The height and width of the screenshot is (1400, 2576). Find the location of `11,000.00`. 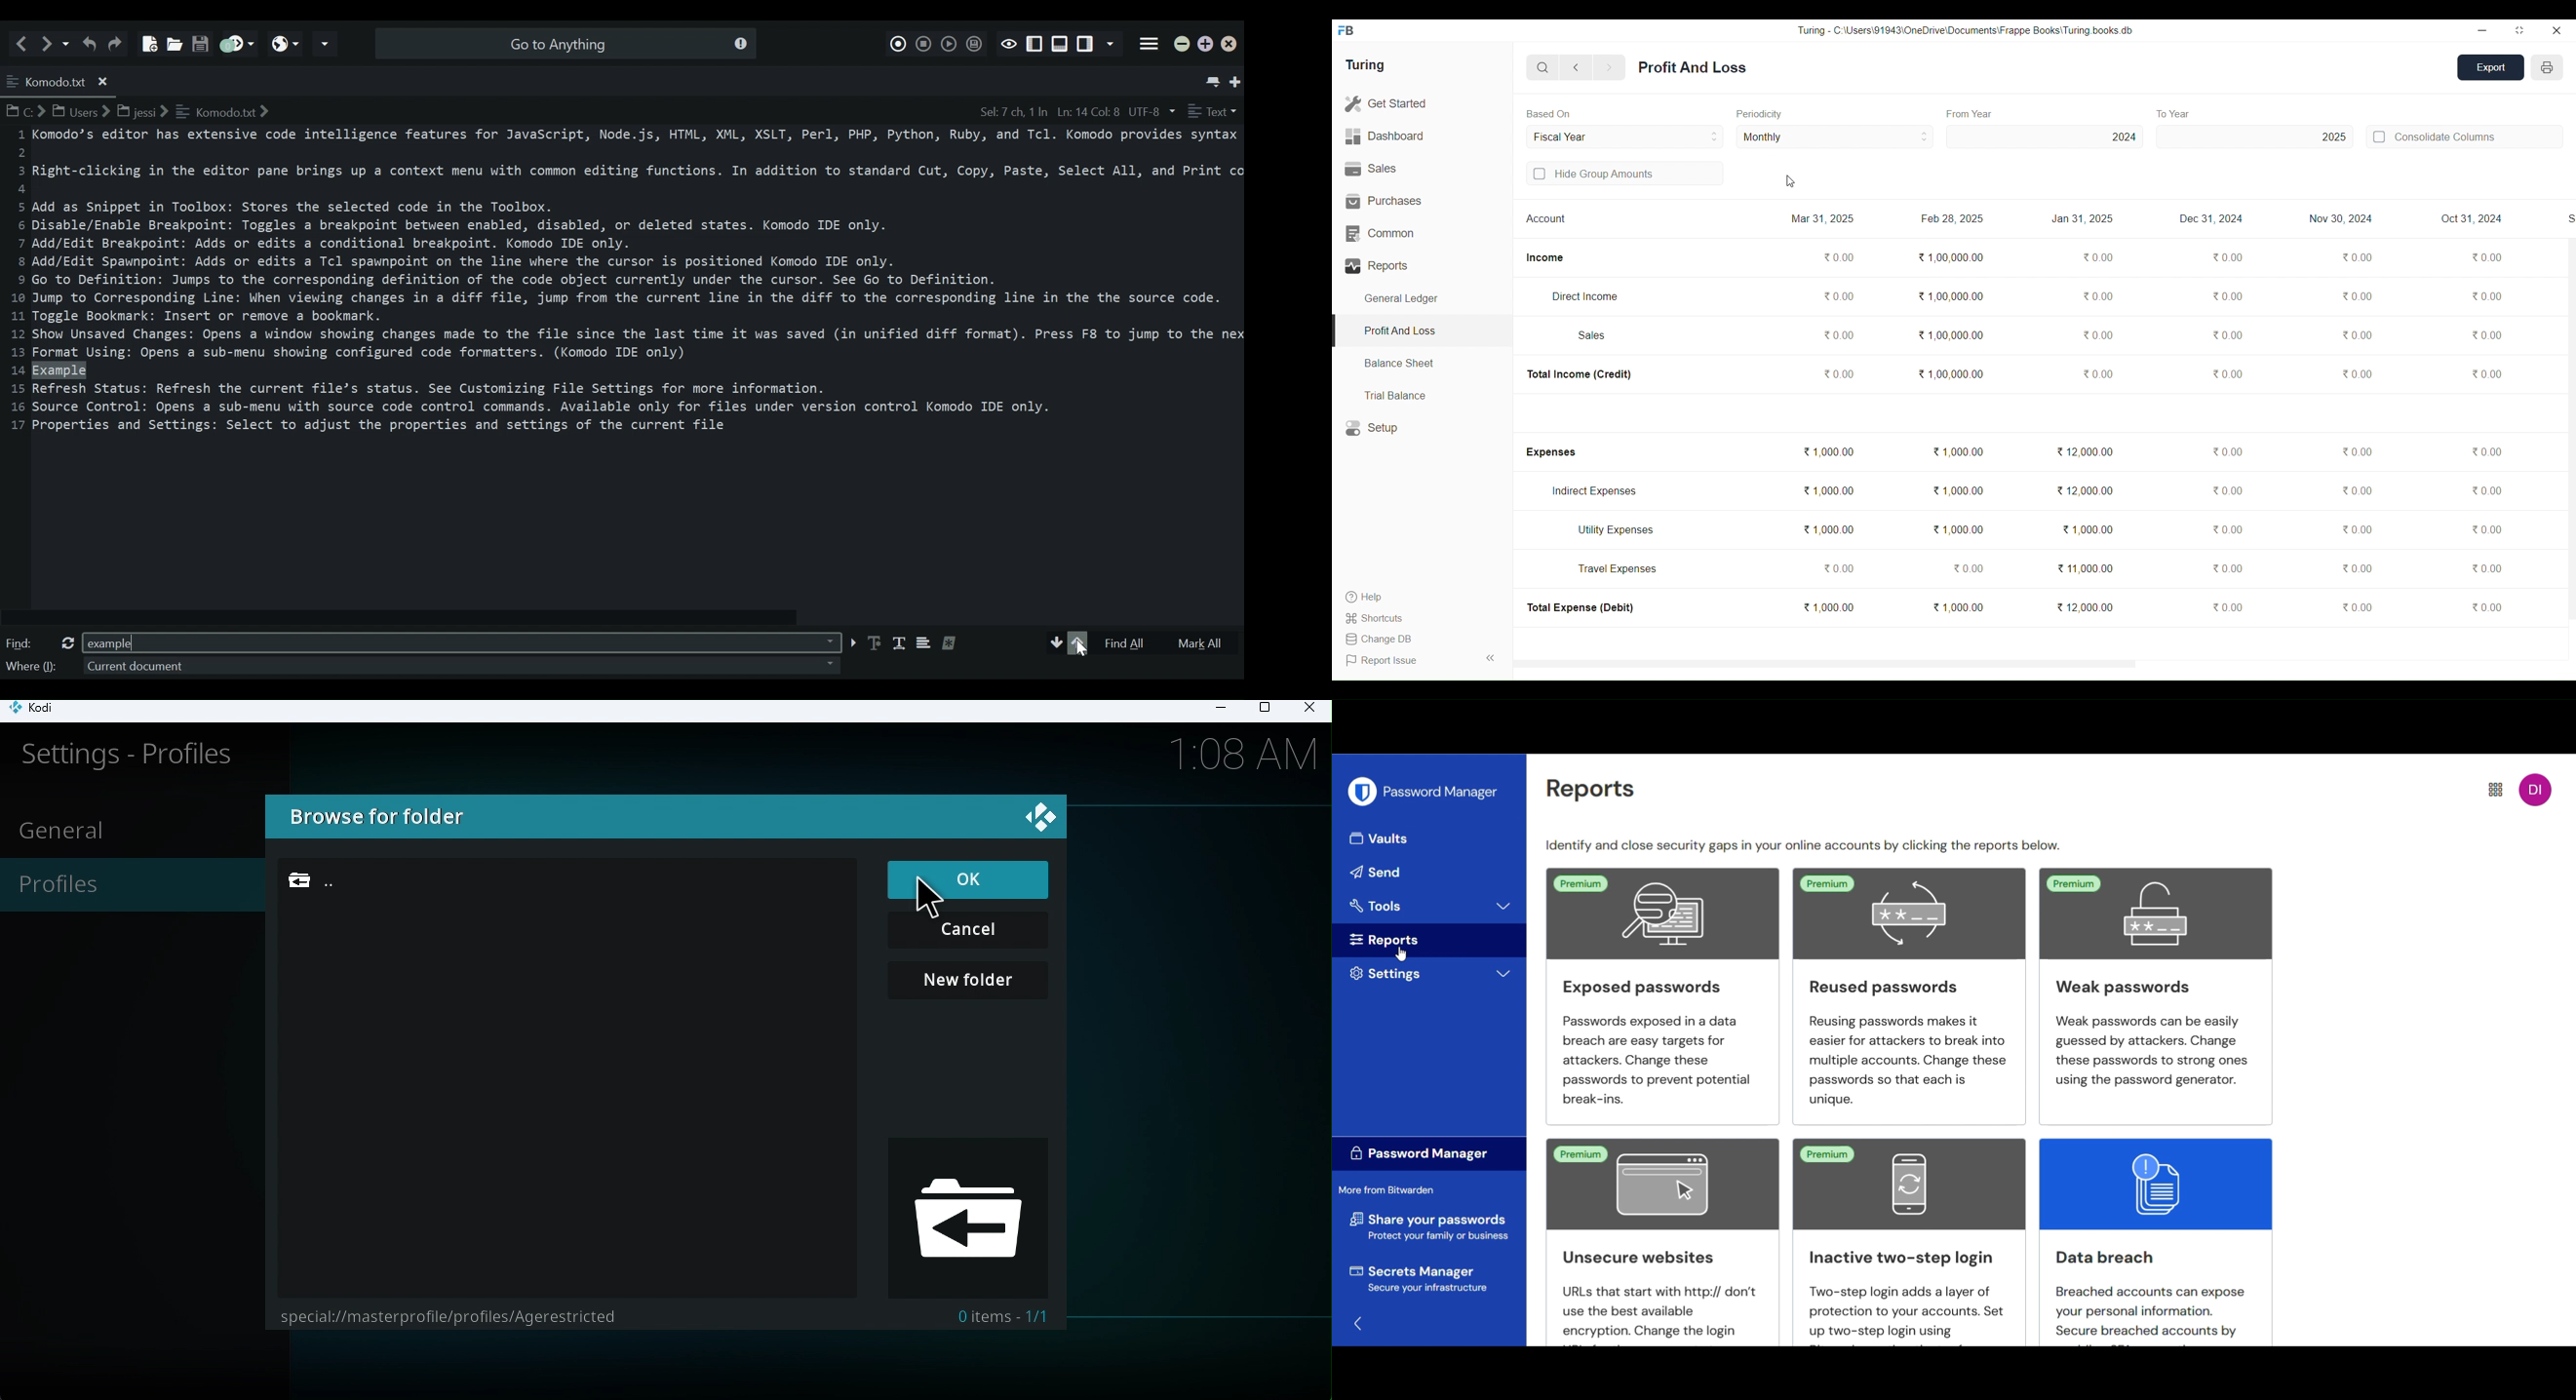

11,000.00 is located at coordinates (2086, 568).